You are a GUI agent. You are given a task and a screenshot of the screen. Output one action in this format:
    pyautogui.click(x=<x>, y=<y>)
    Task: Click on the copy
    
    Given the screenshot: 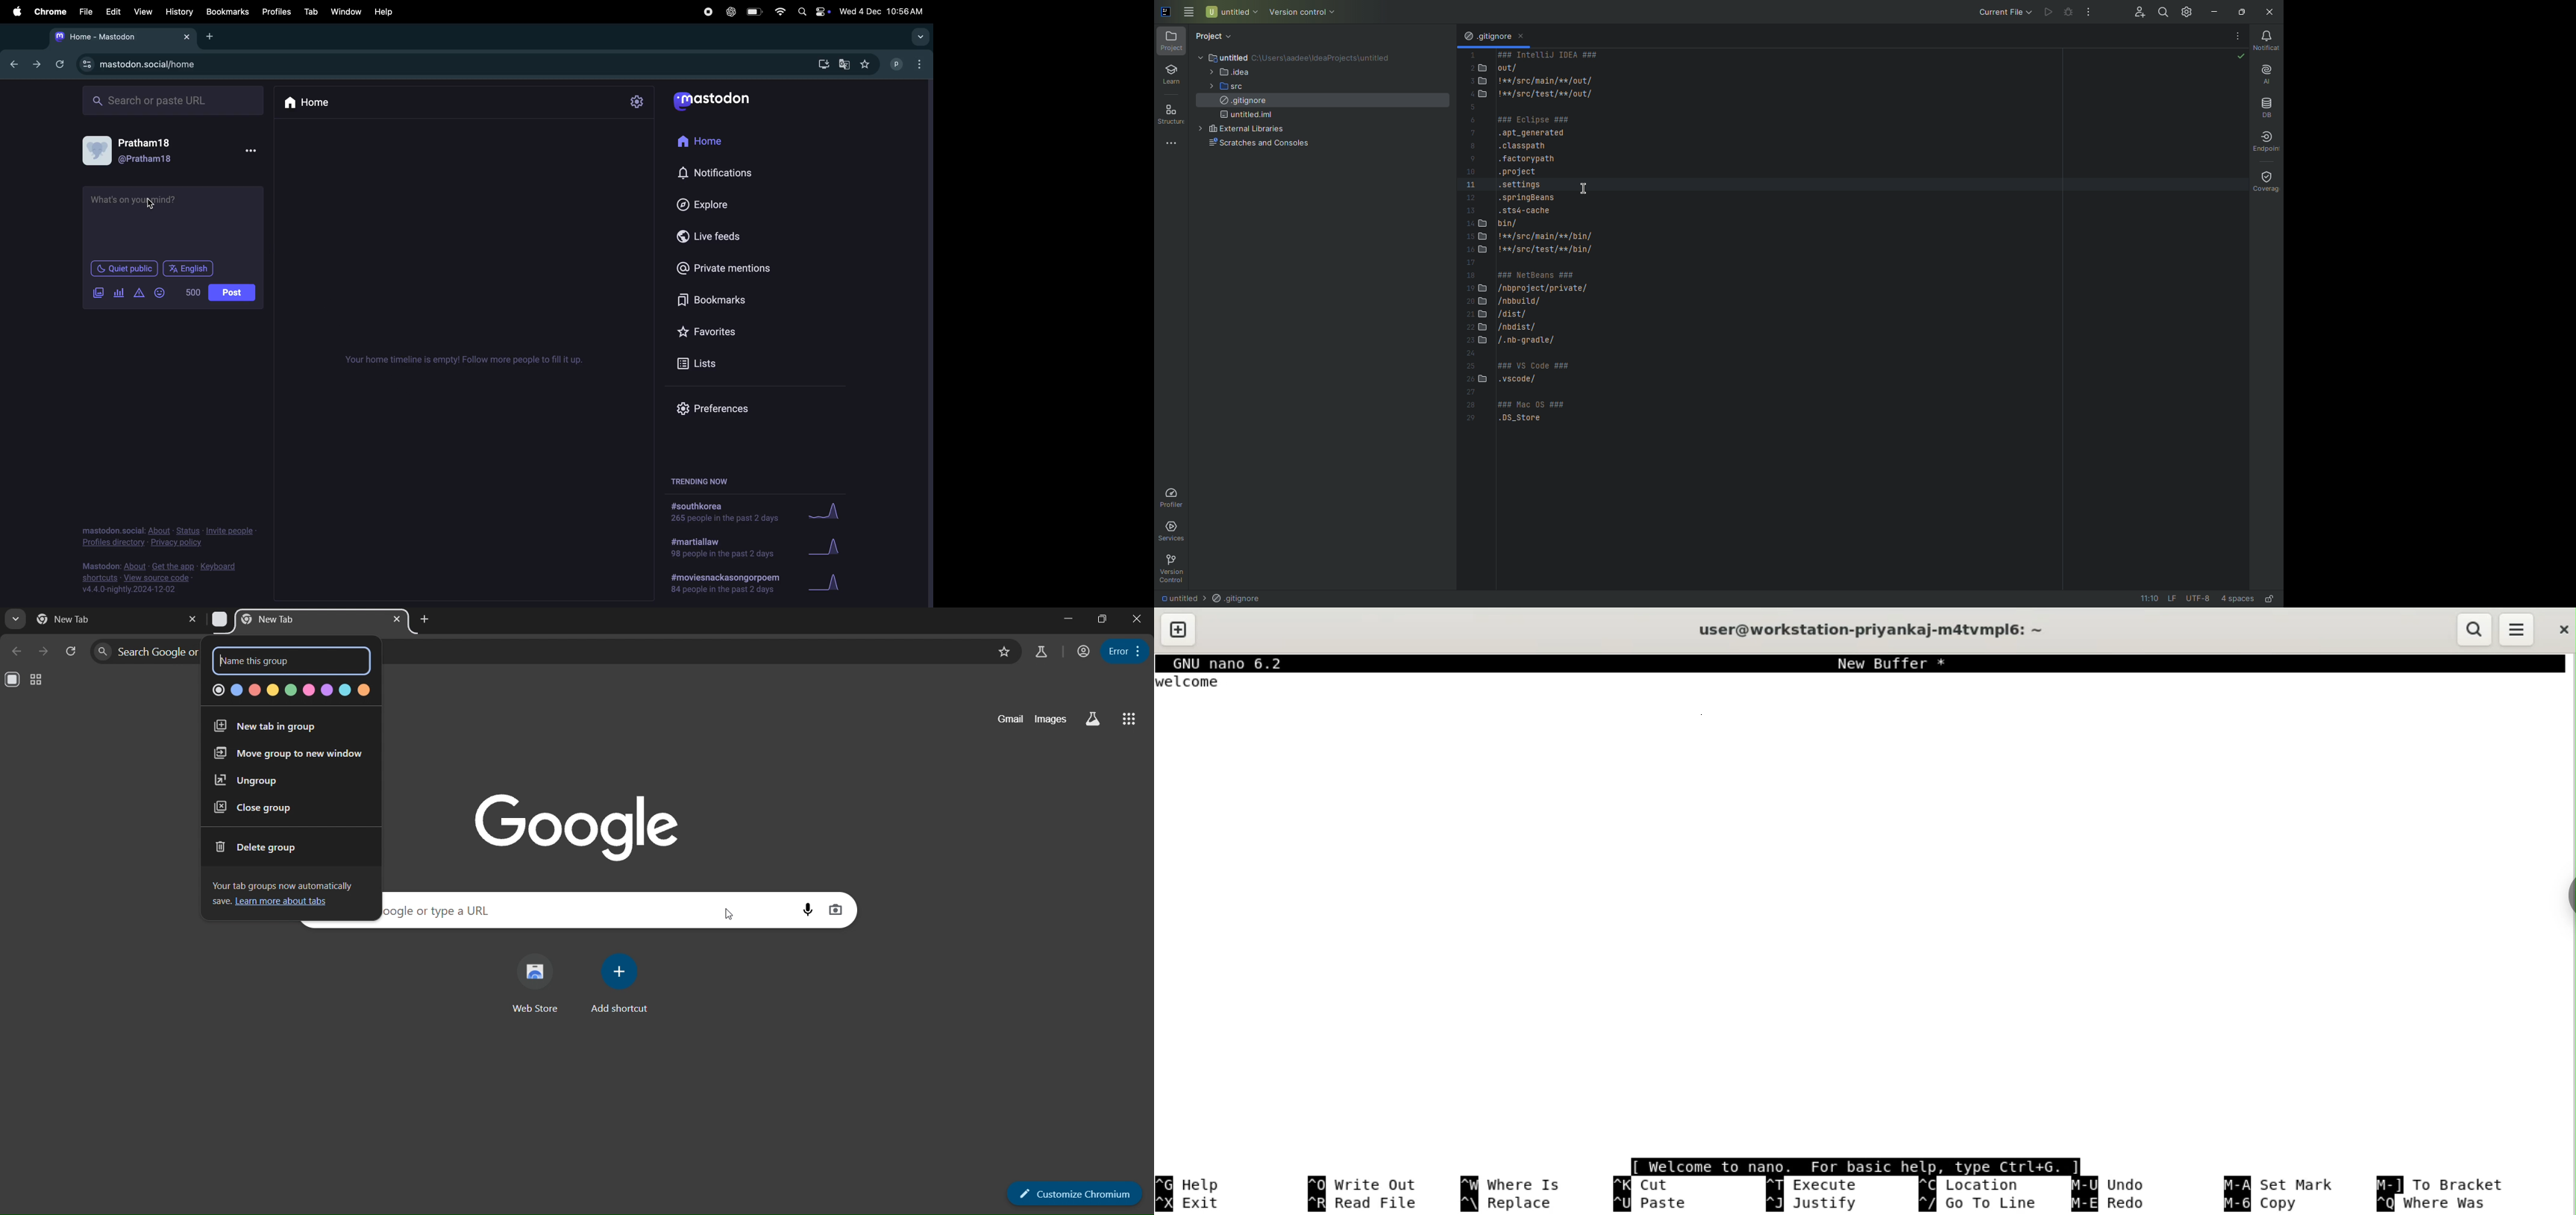 What is the action you would take?
    pyautogui.click(x=2266, y=1205)
    